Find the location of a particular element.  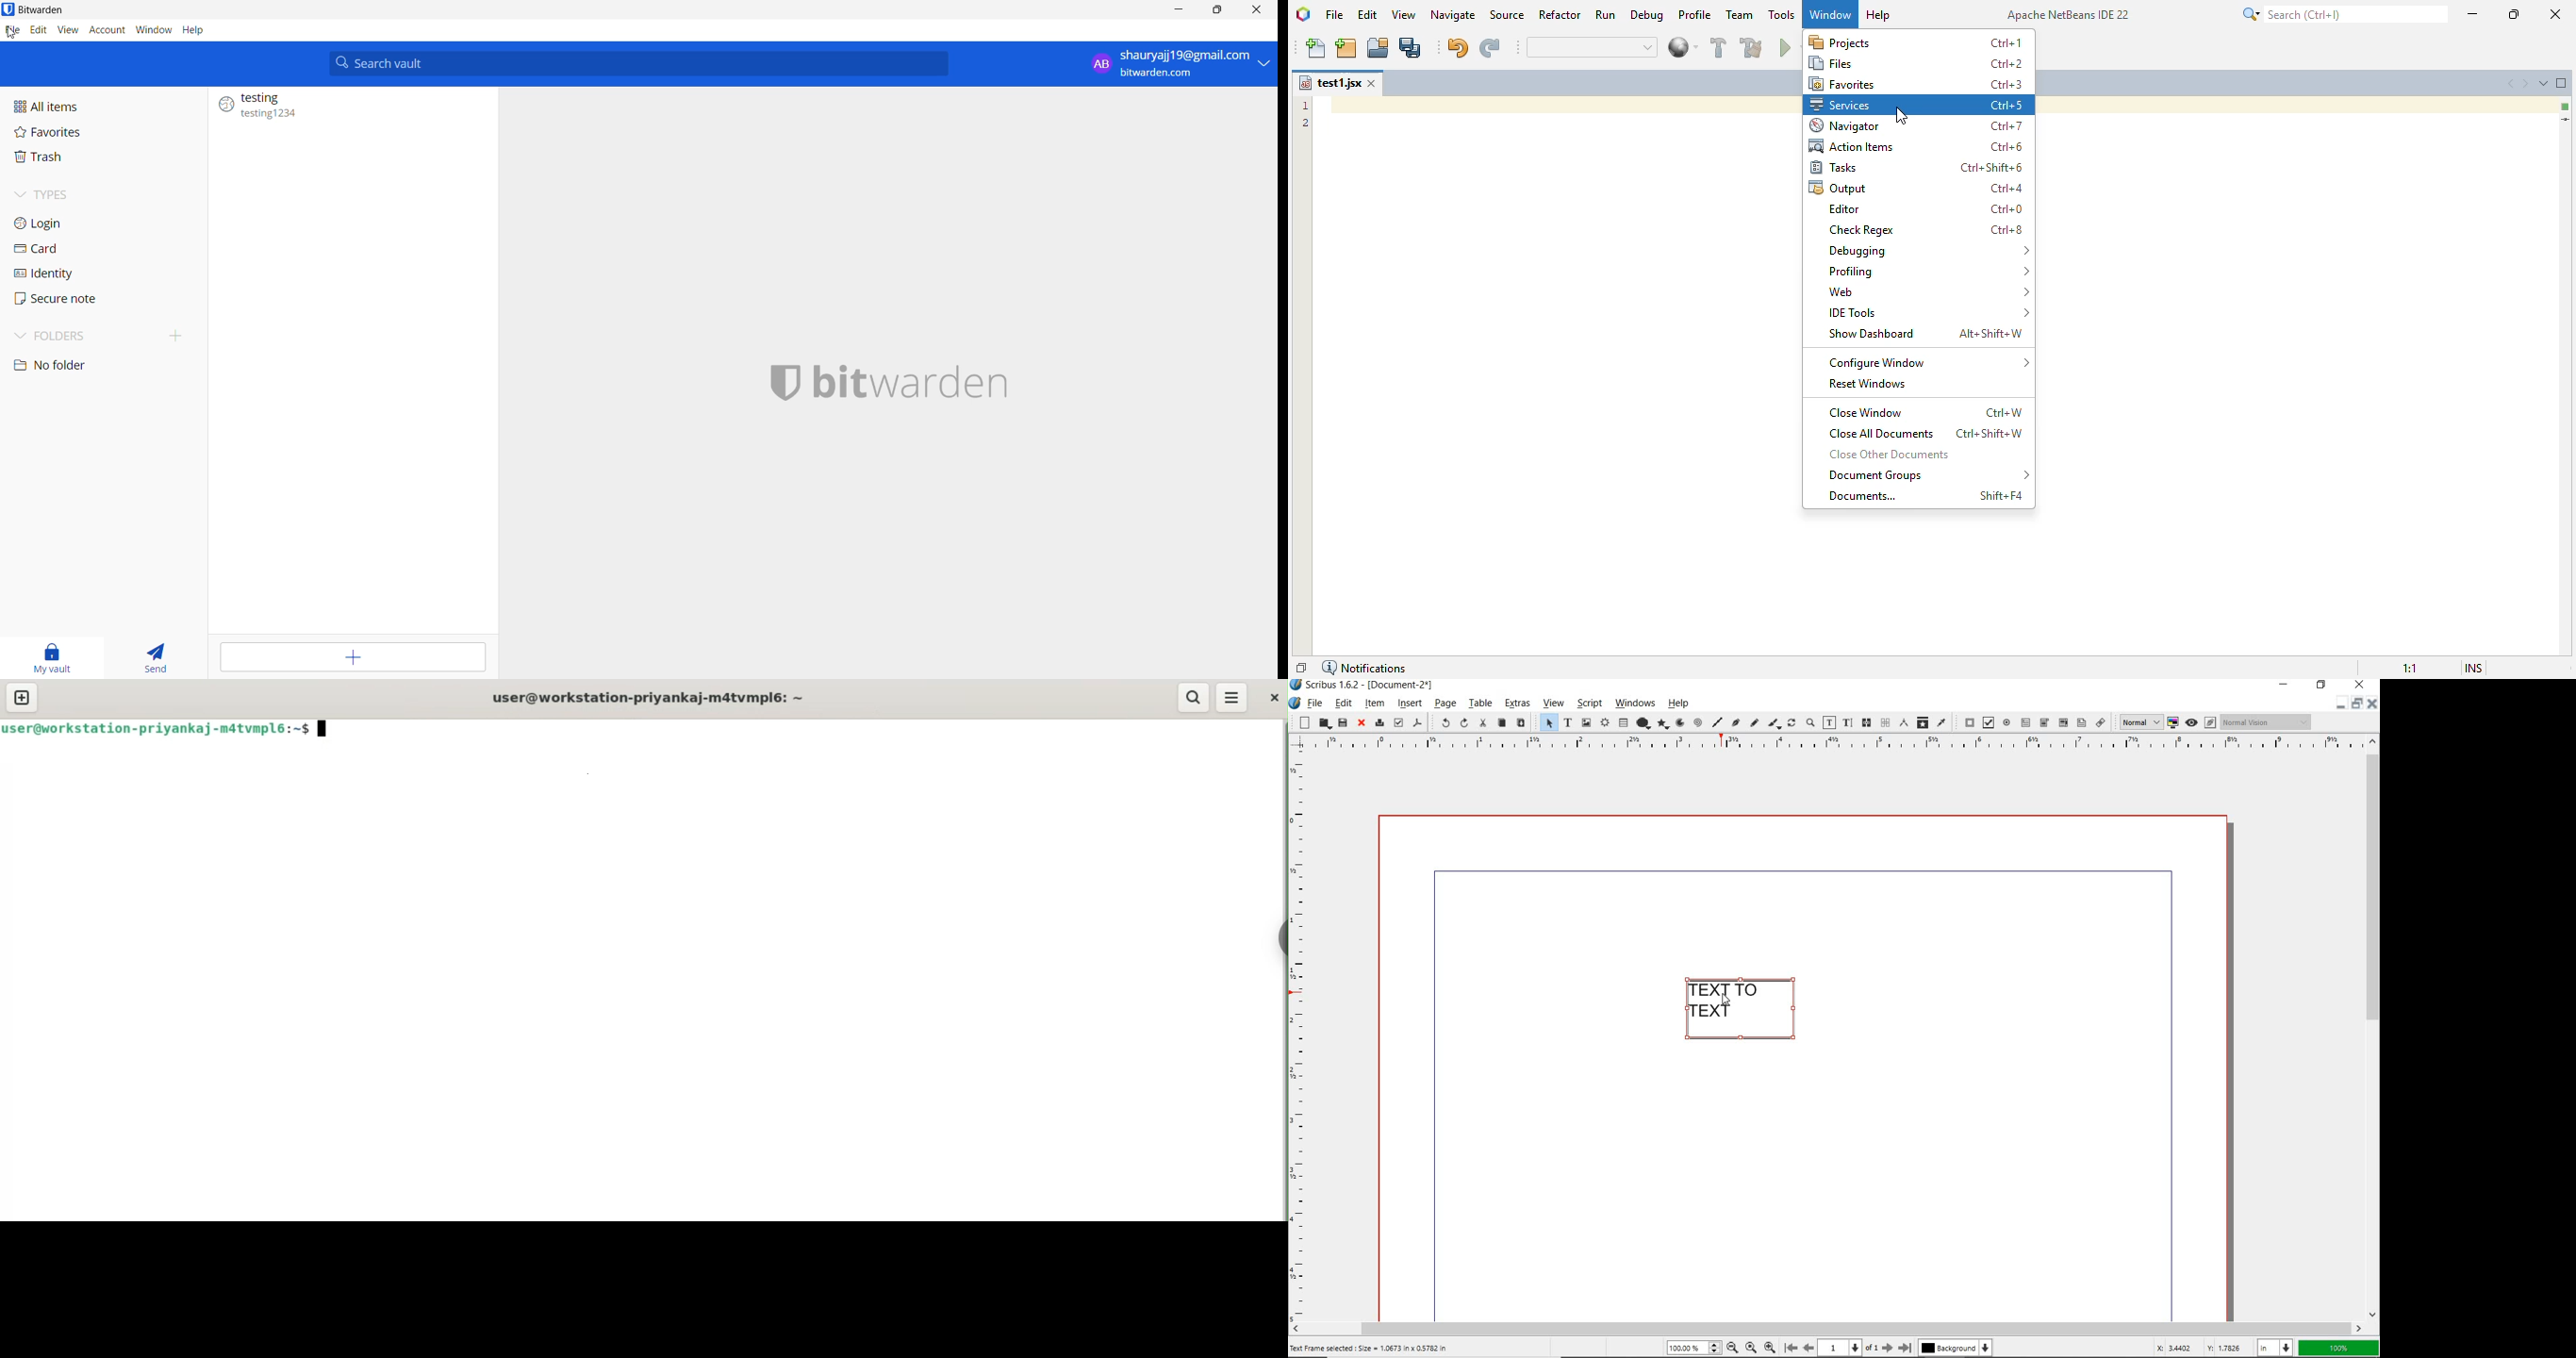

redo is located at coordinates (1490, 48).